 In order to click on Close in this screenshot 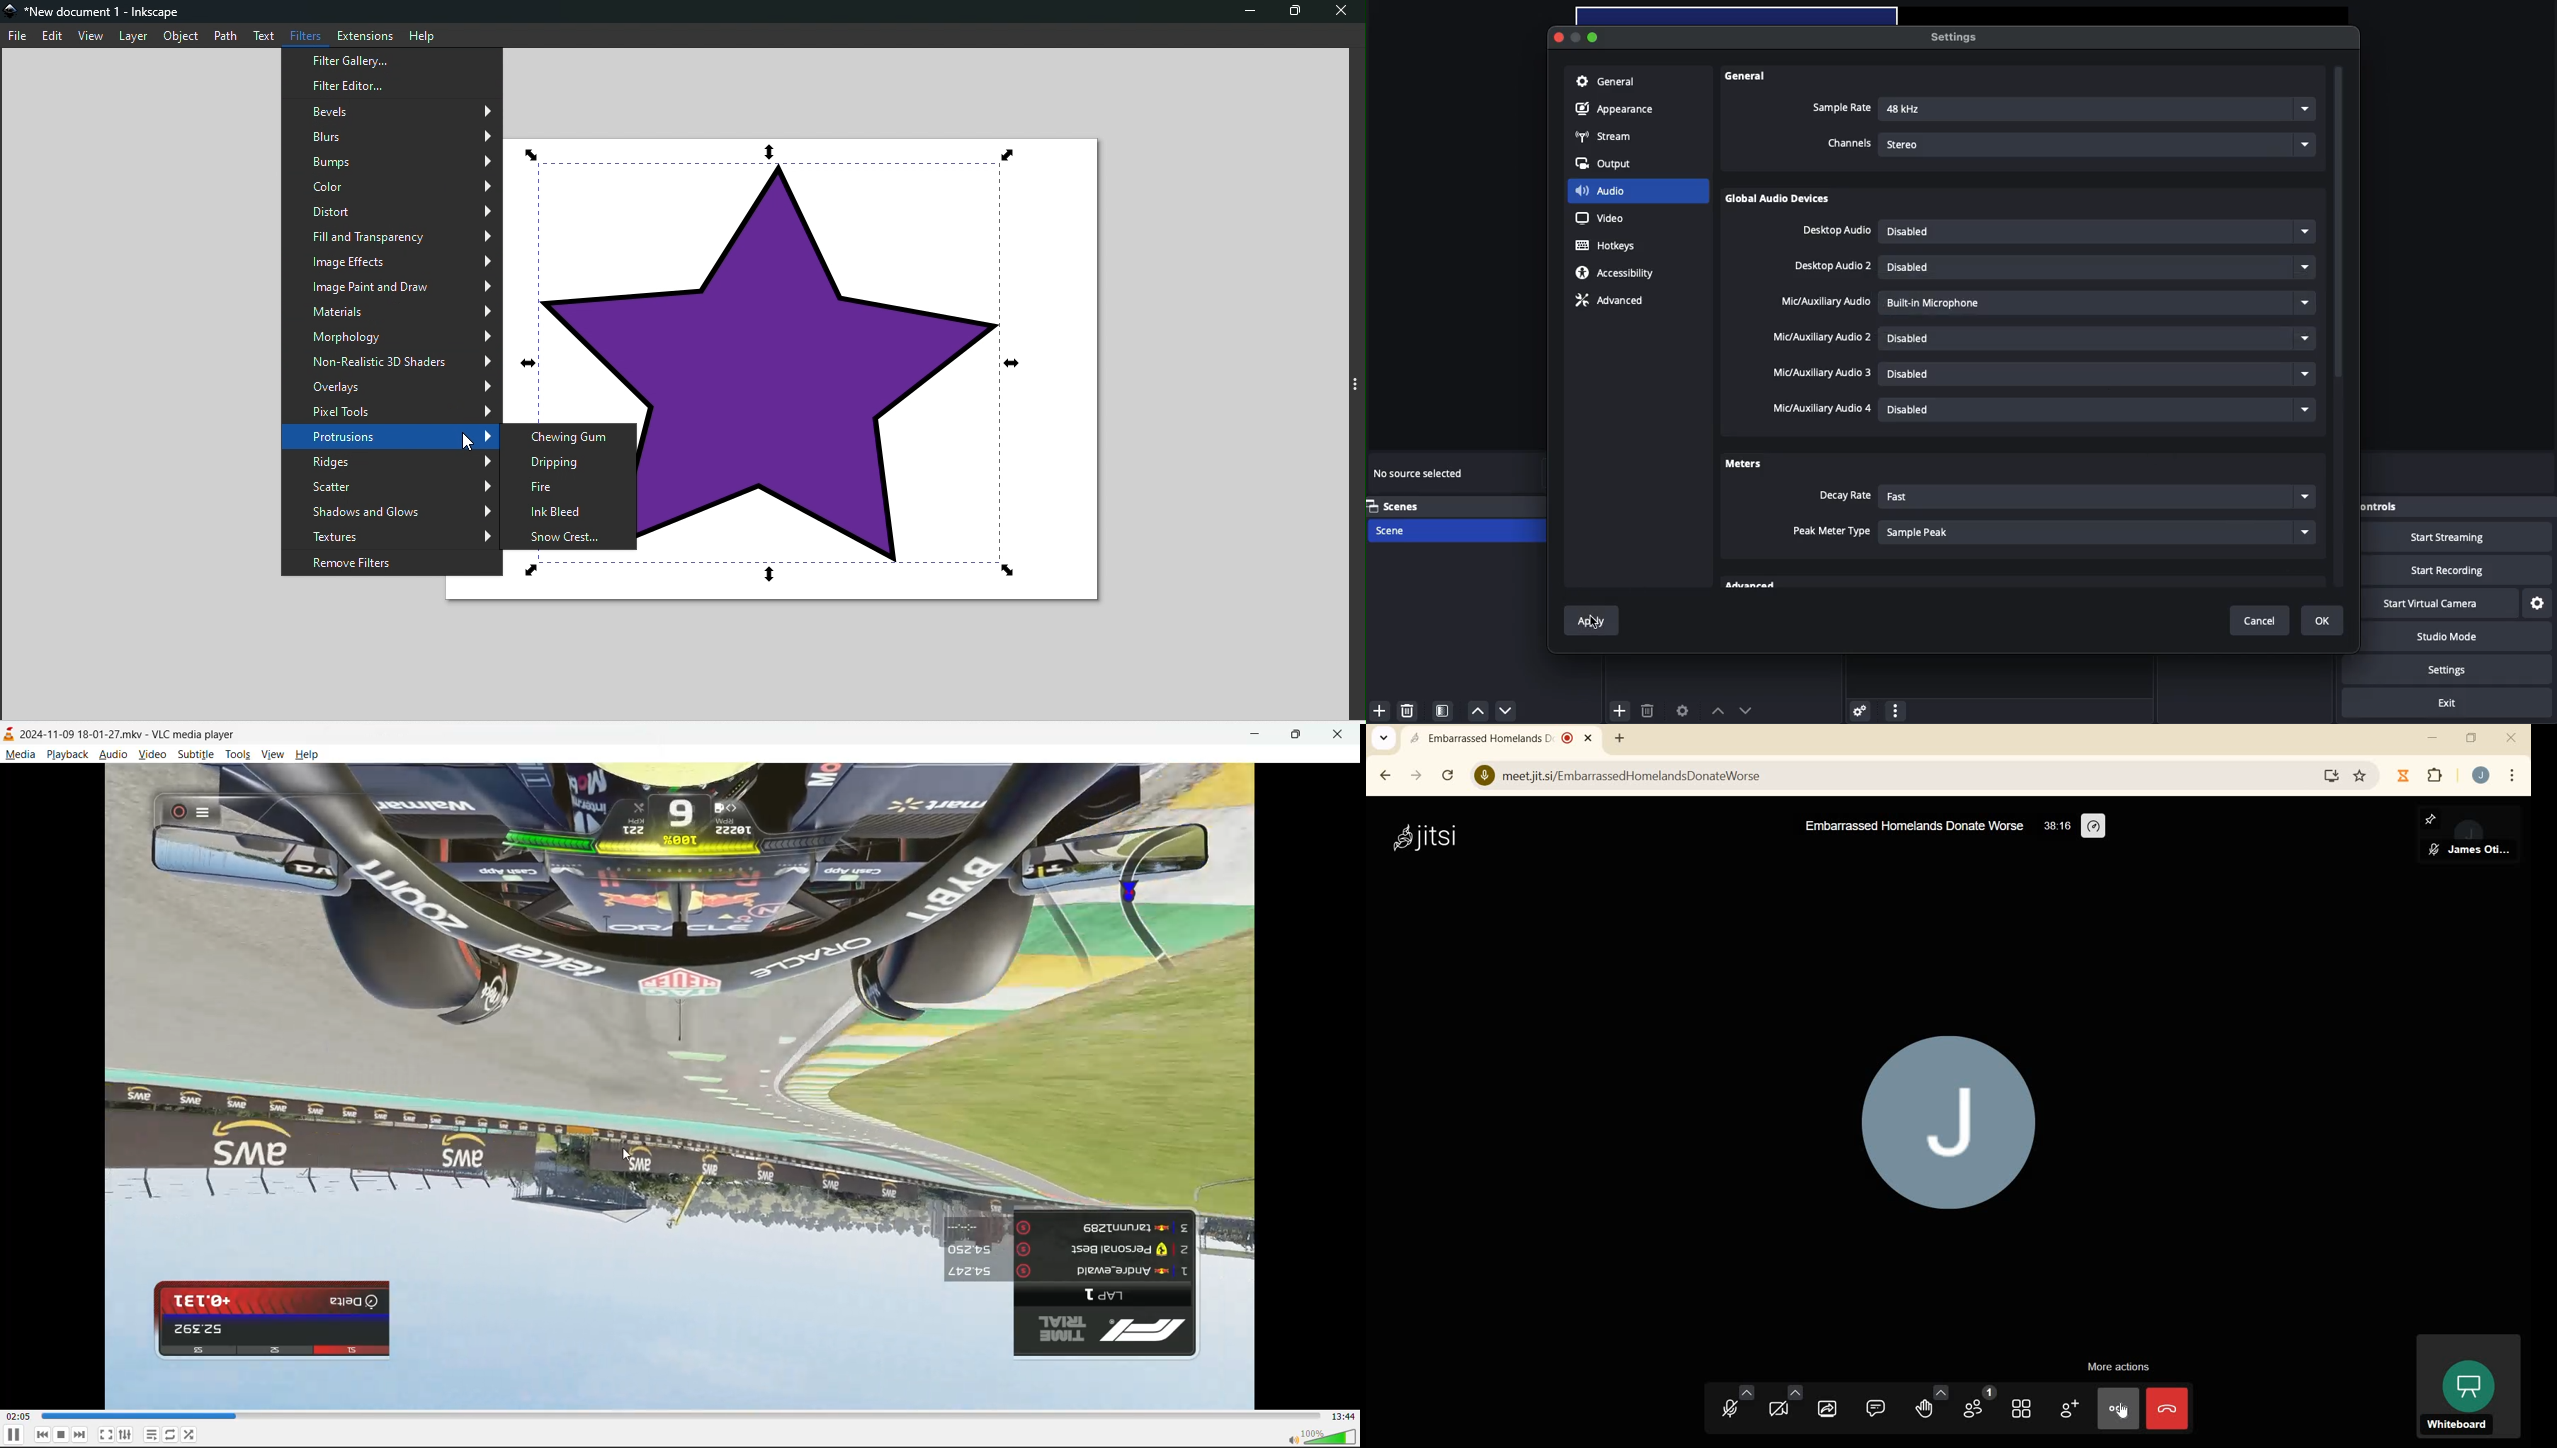, I will do `click(1560, 38)`.